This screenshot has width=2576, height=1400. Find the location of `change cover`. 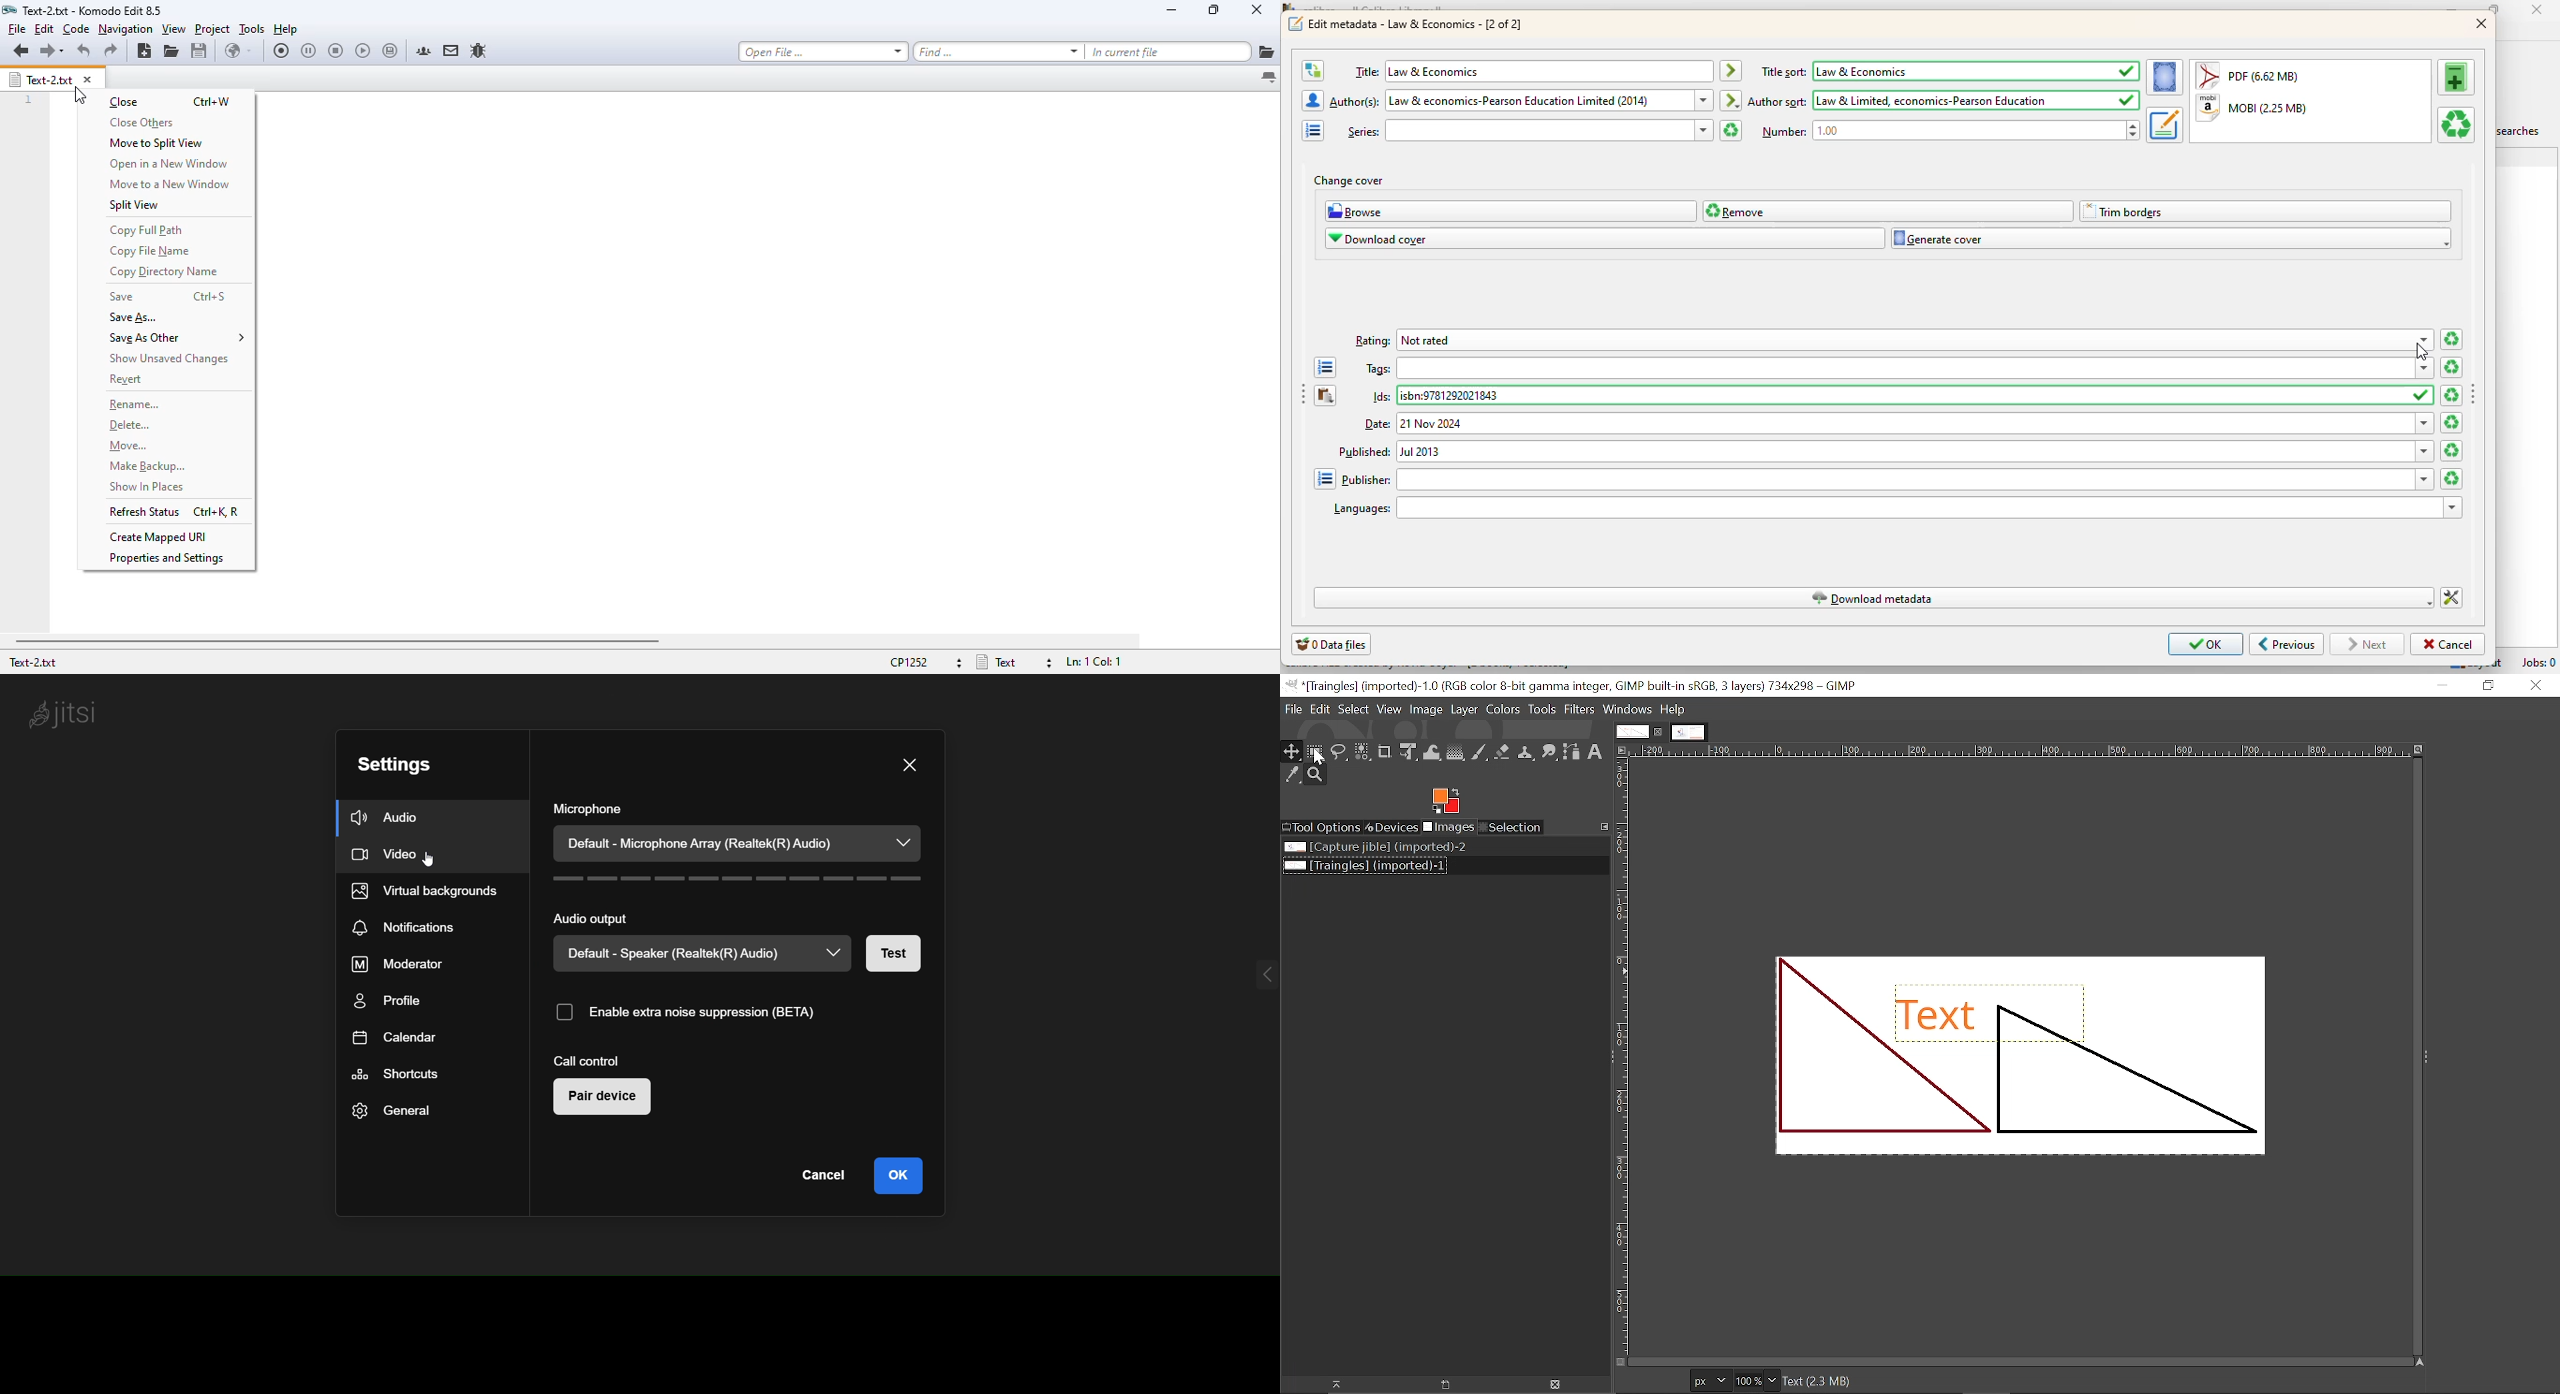

change cover is located at coordinates (1348, 181).